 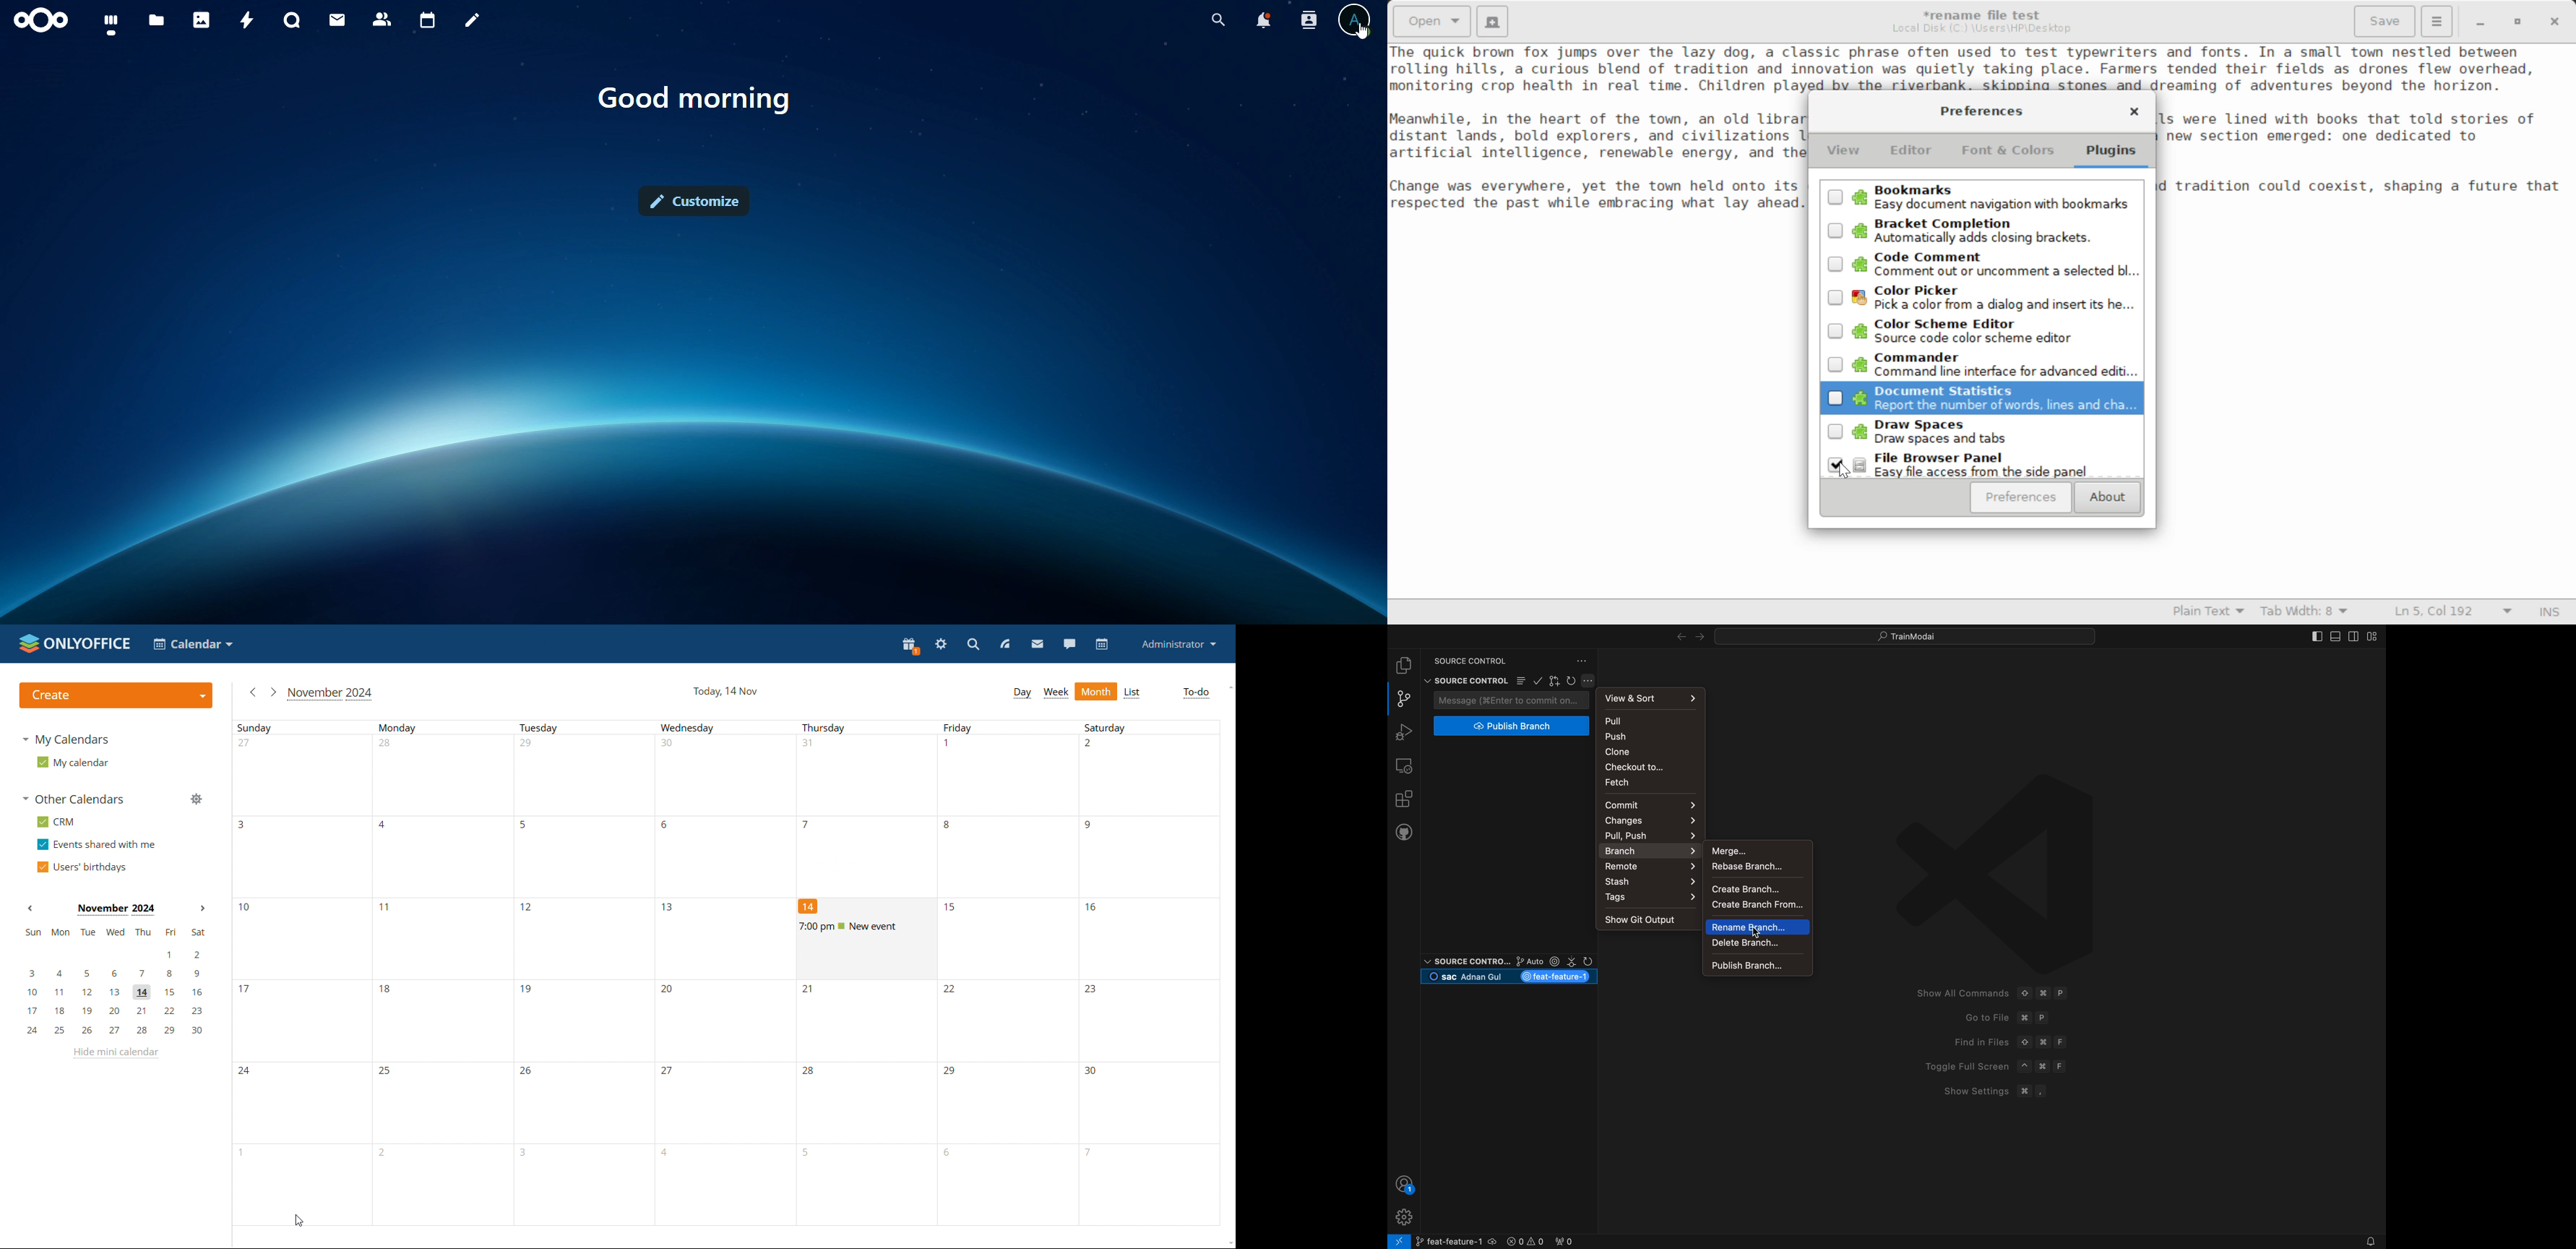 I want to click on profile, so click(x=1403, y=1216).